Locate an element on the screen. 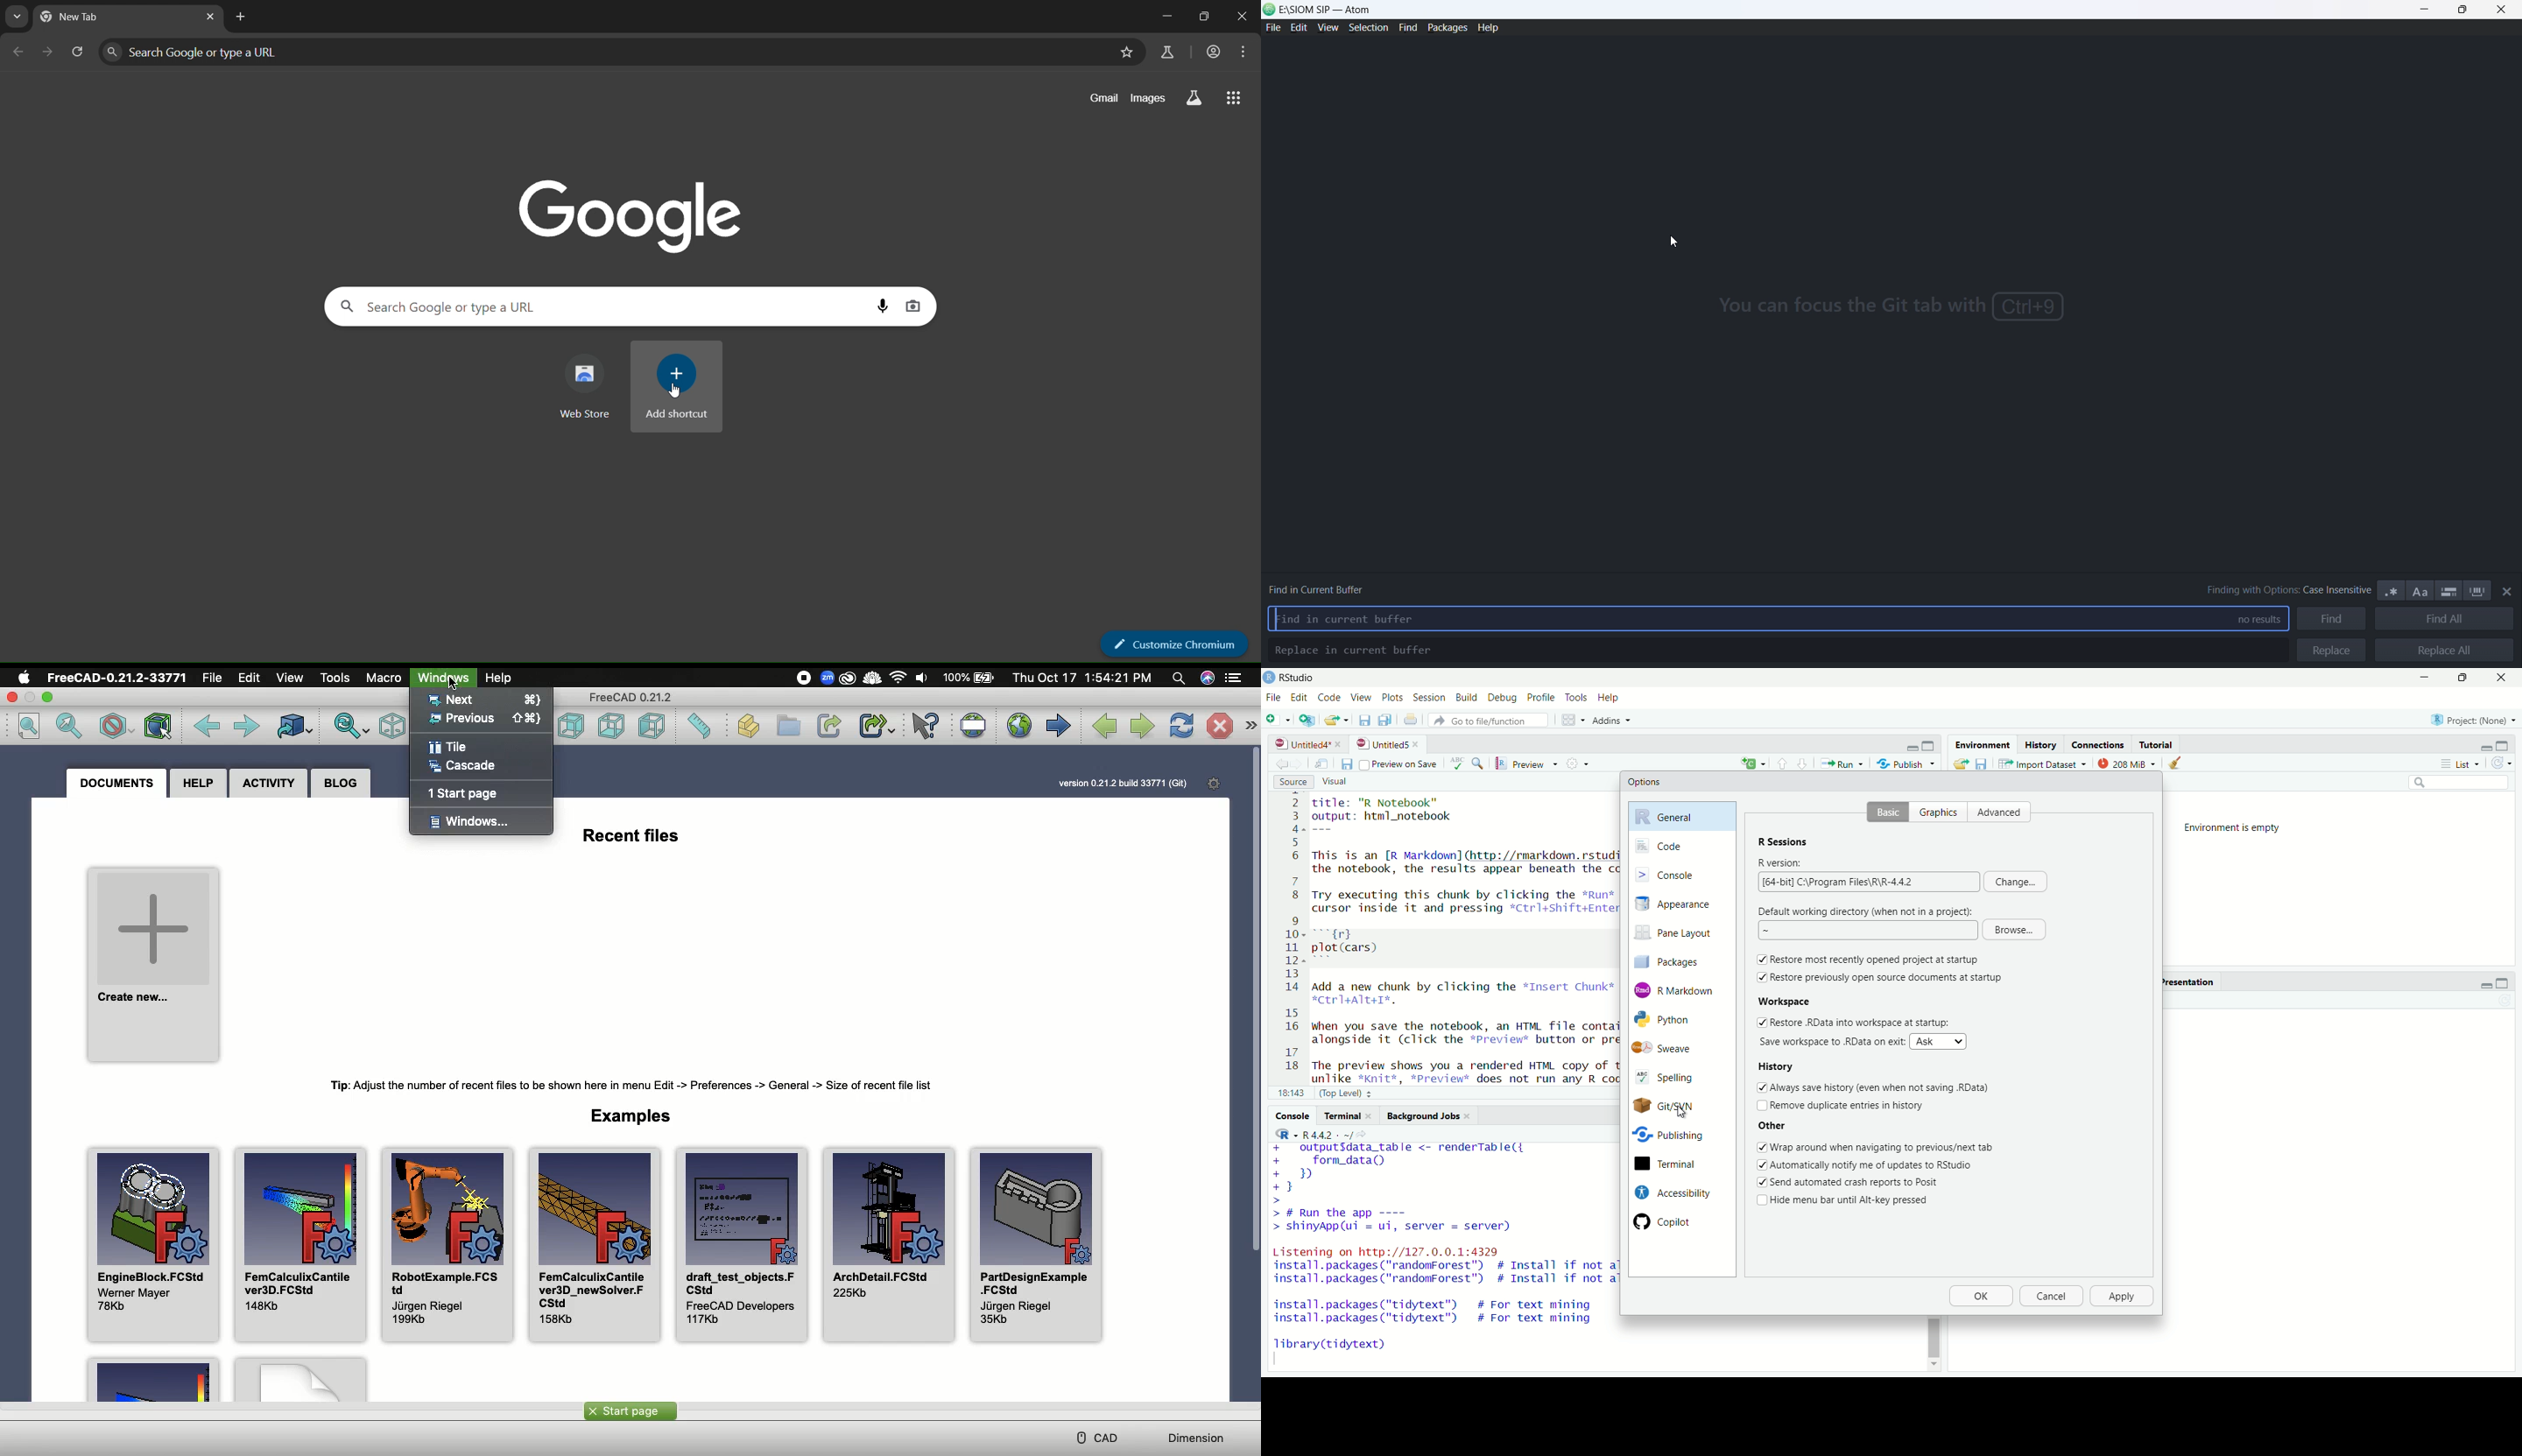 Image resolution: width=2548 pixels, height=1456 pixels. PartDesignExample.FCStd is located at coordinates (1039, 1245).